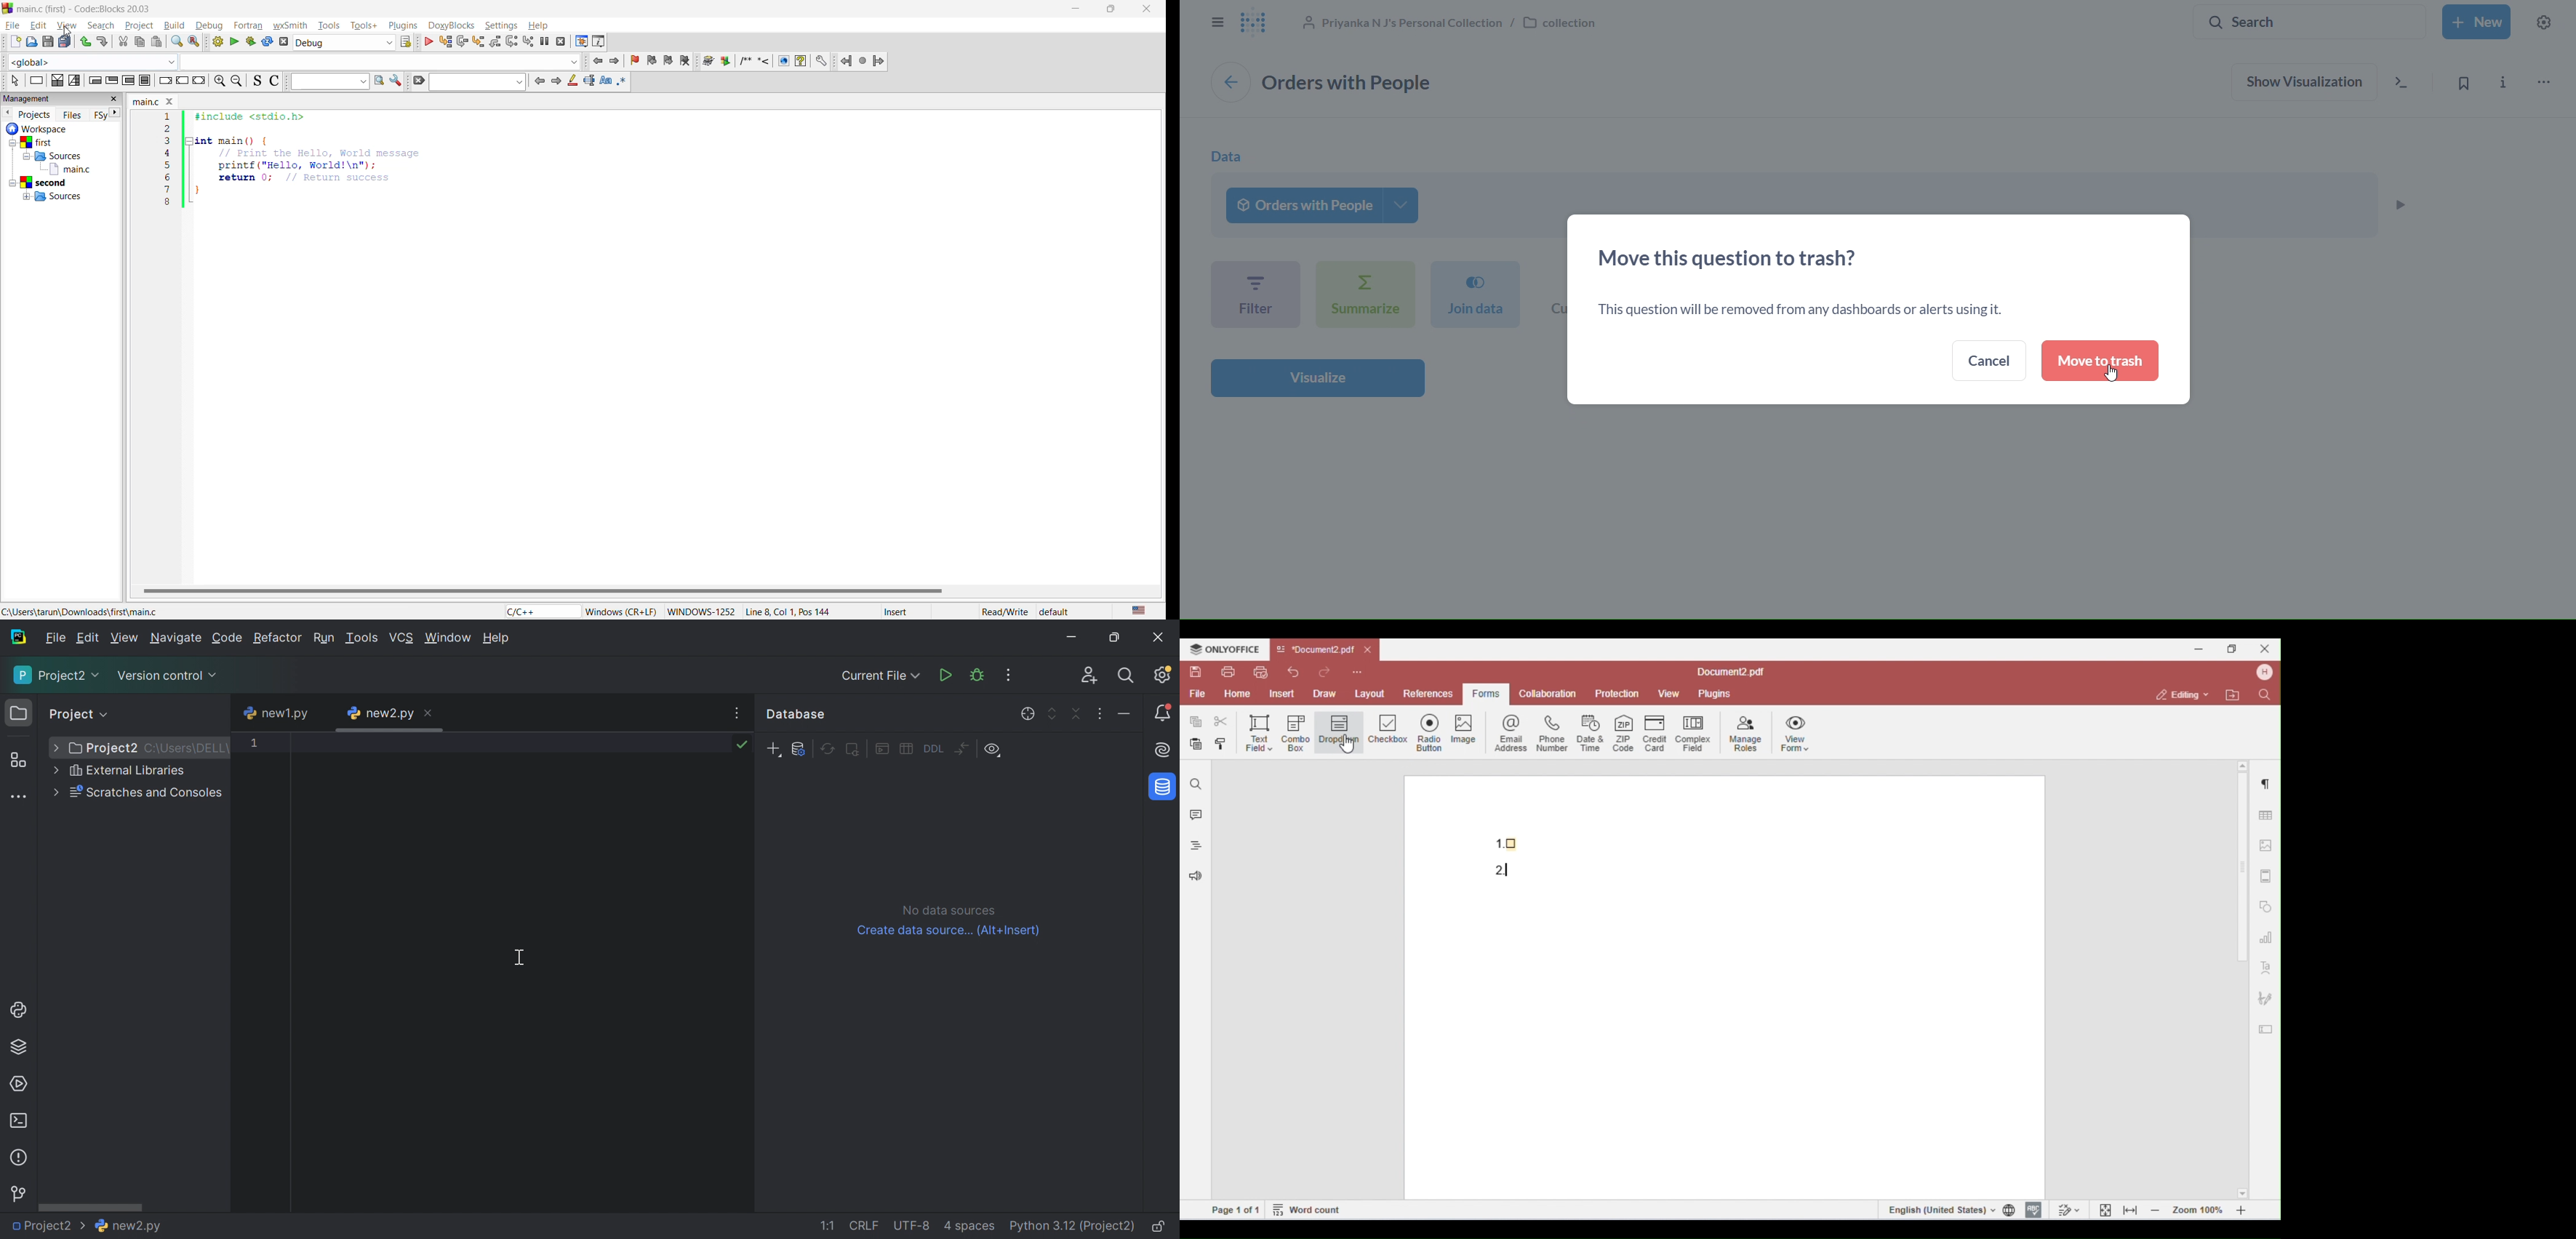  Describe the element at coordinates (1011, 676) in the screenshot. I see `More Actions` at that location.